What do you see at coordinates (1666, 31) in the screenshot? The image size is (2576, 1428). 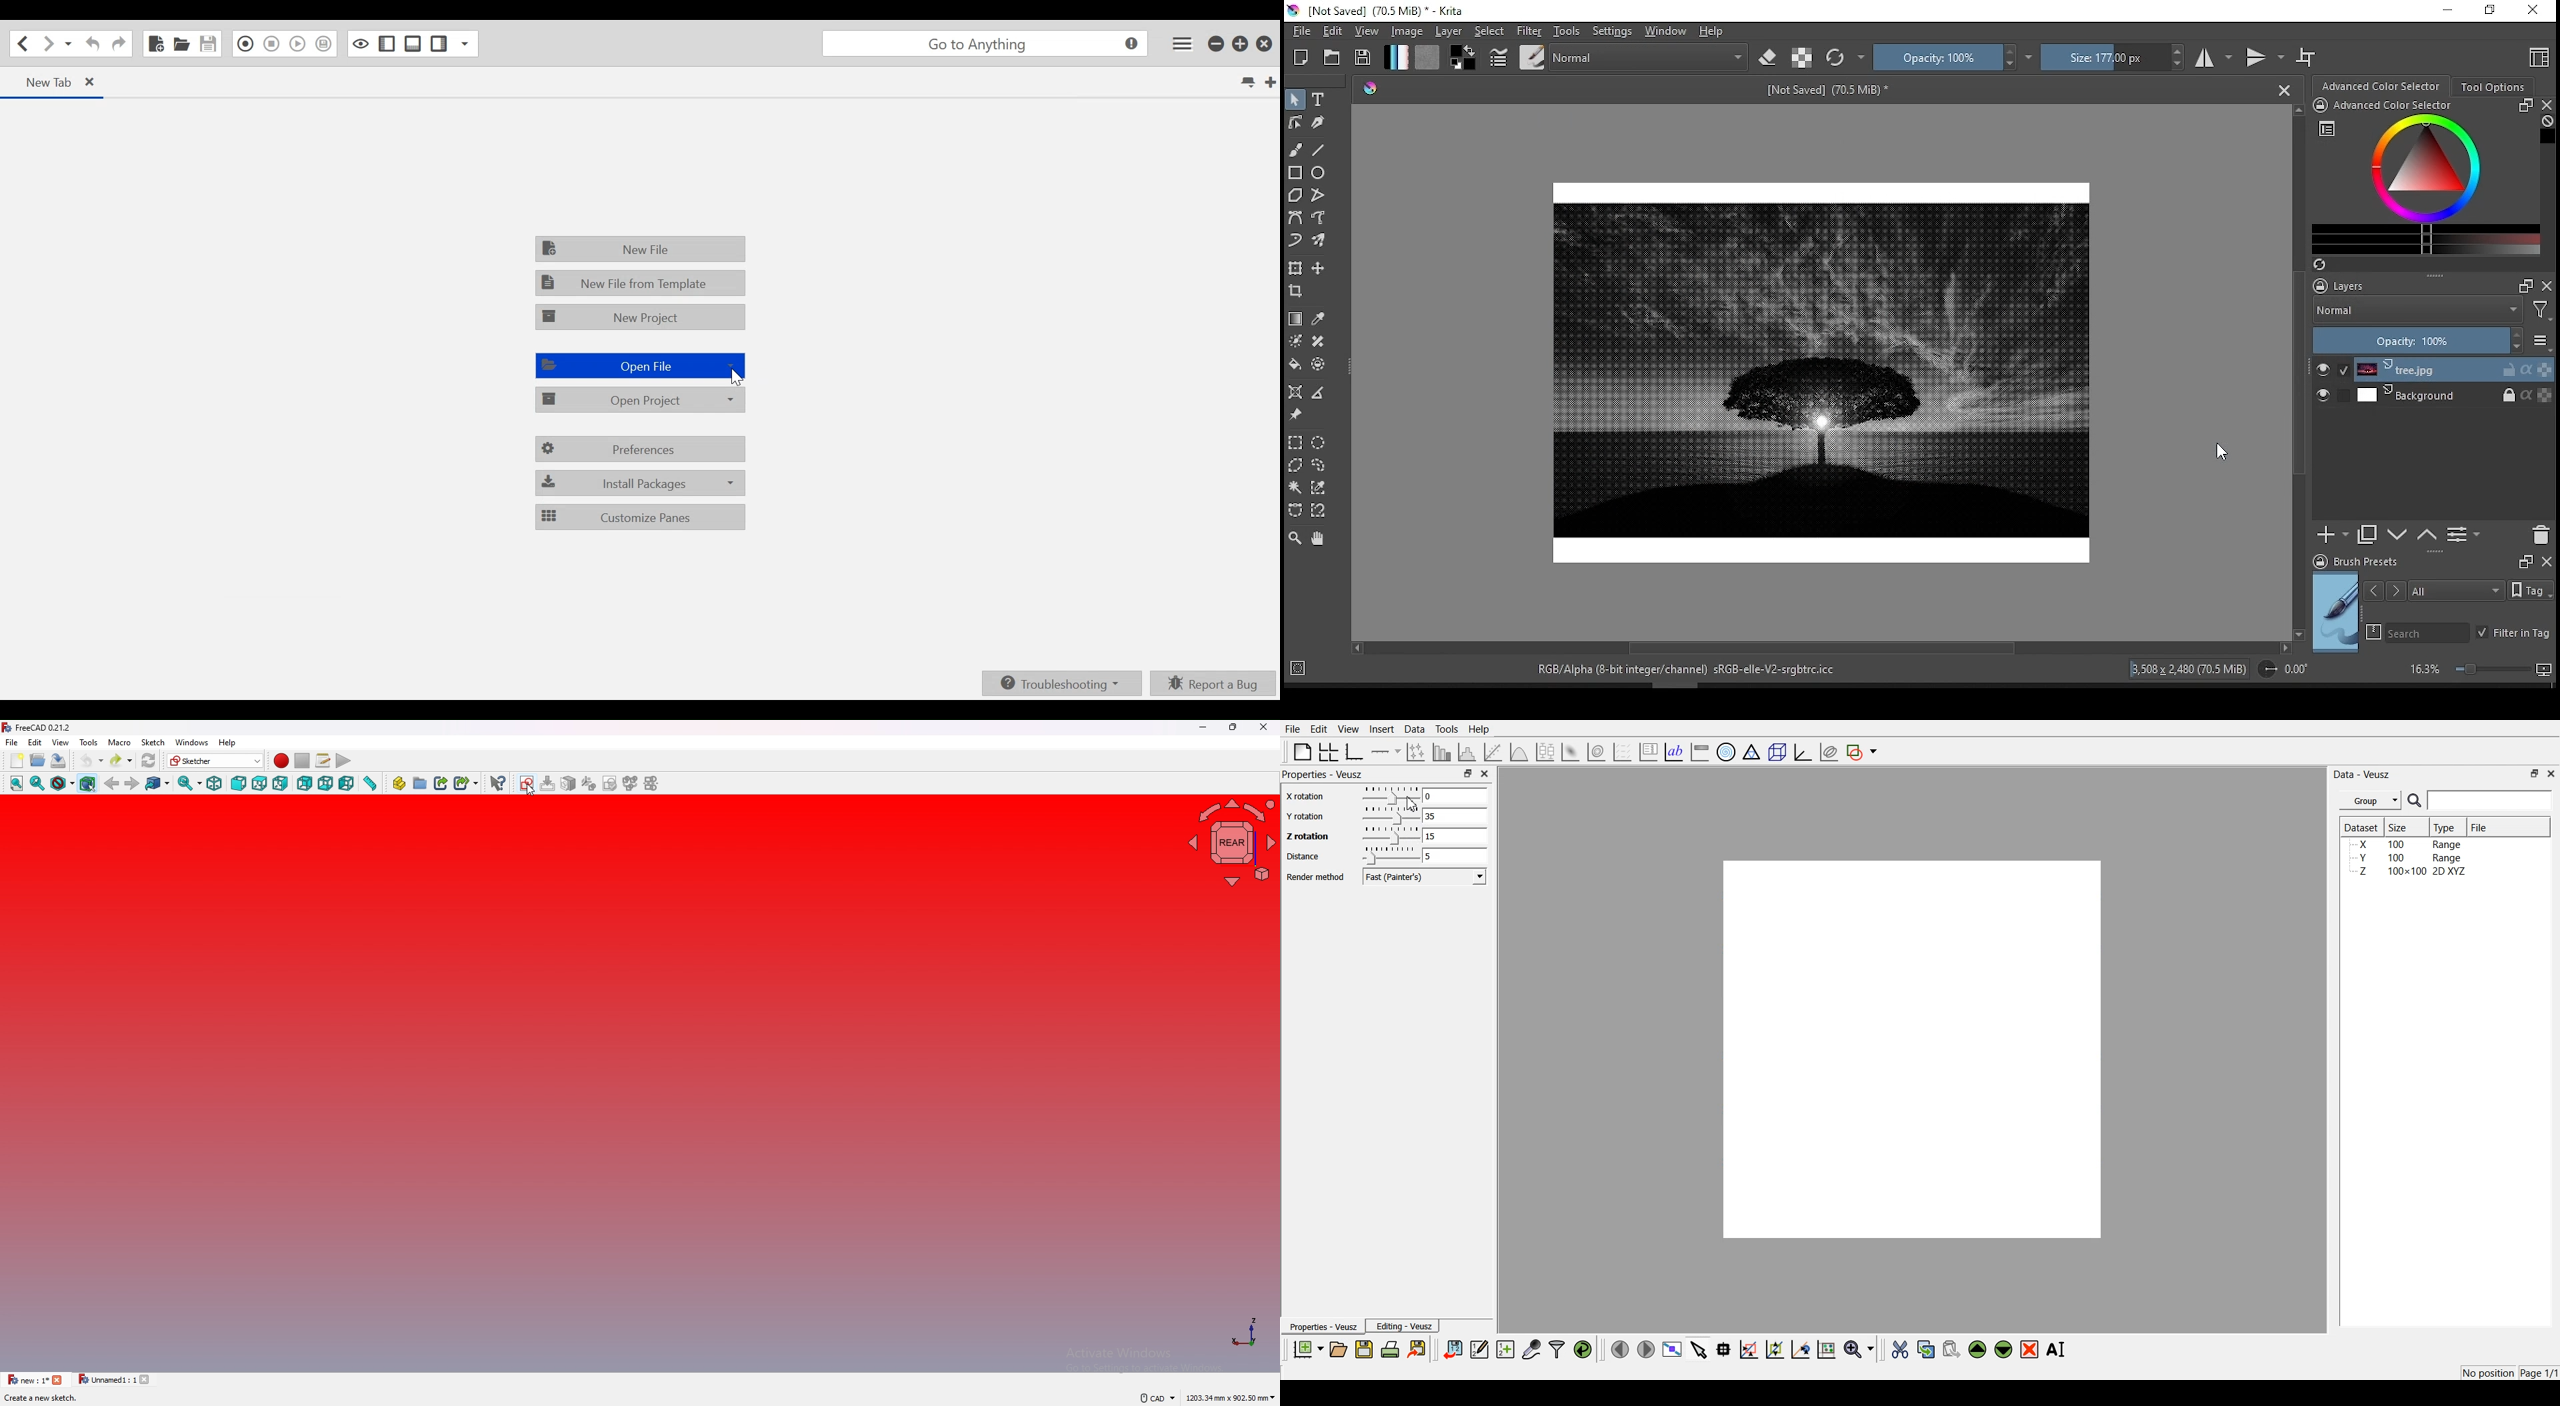 I see `window` at bounding box center [1666, 31].